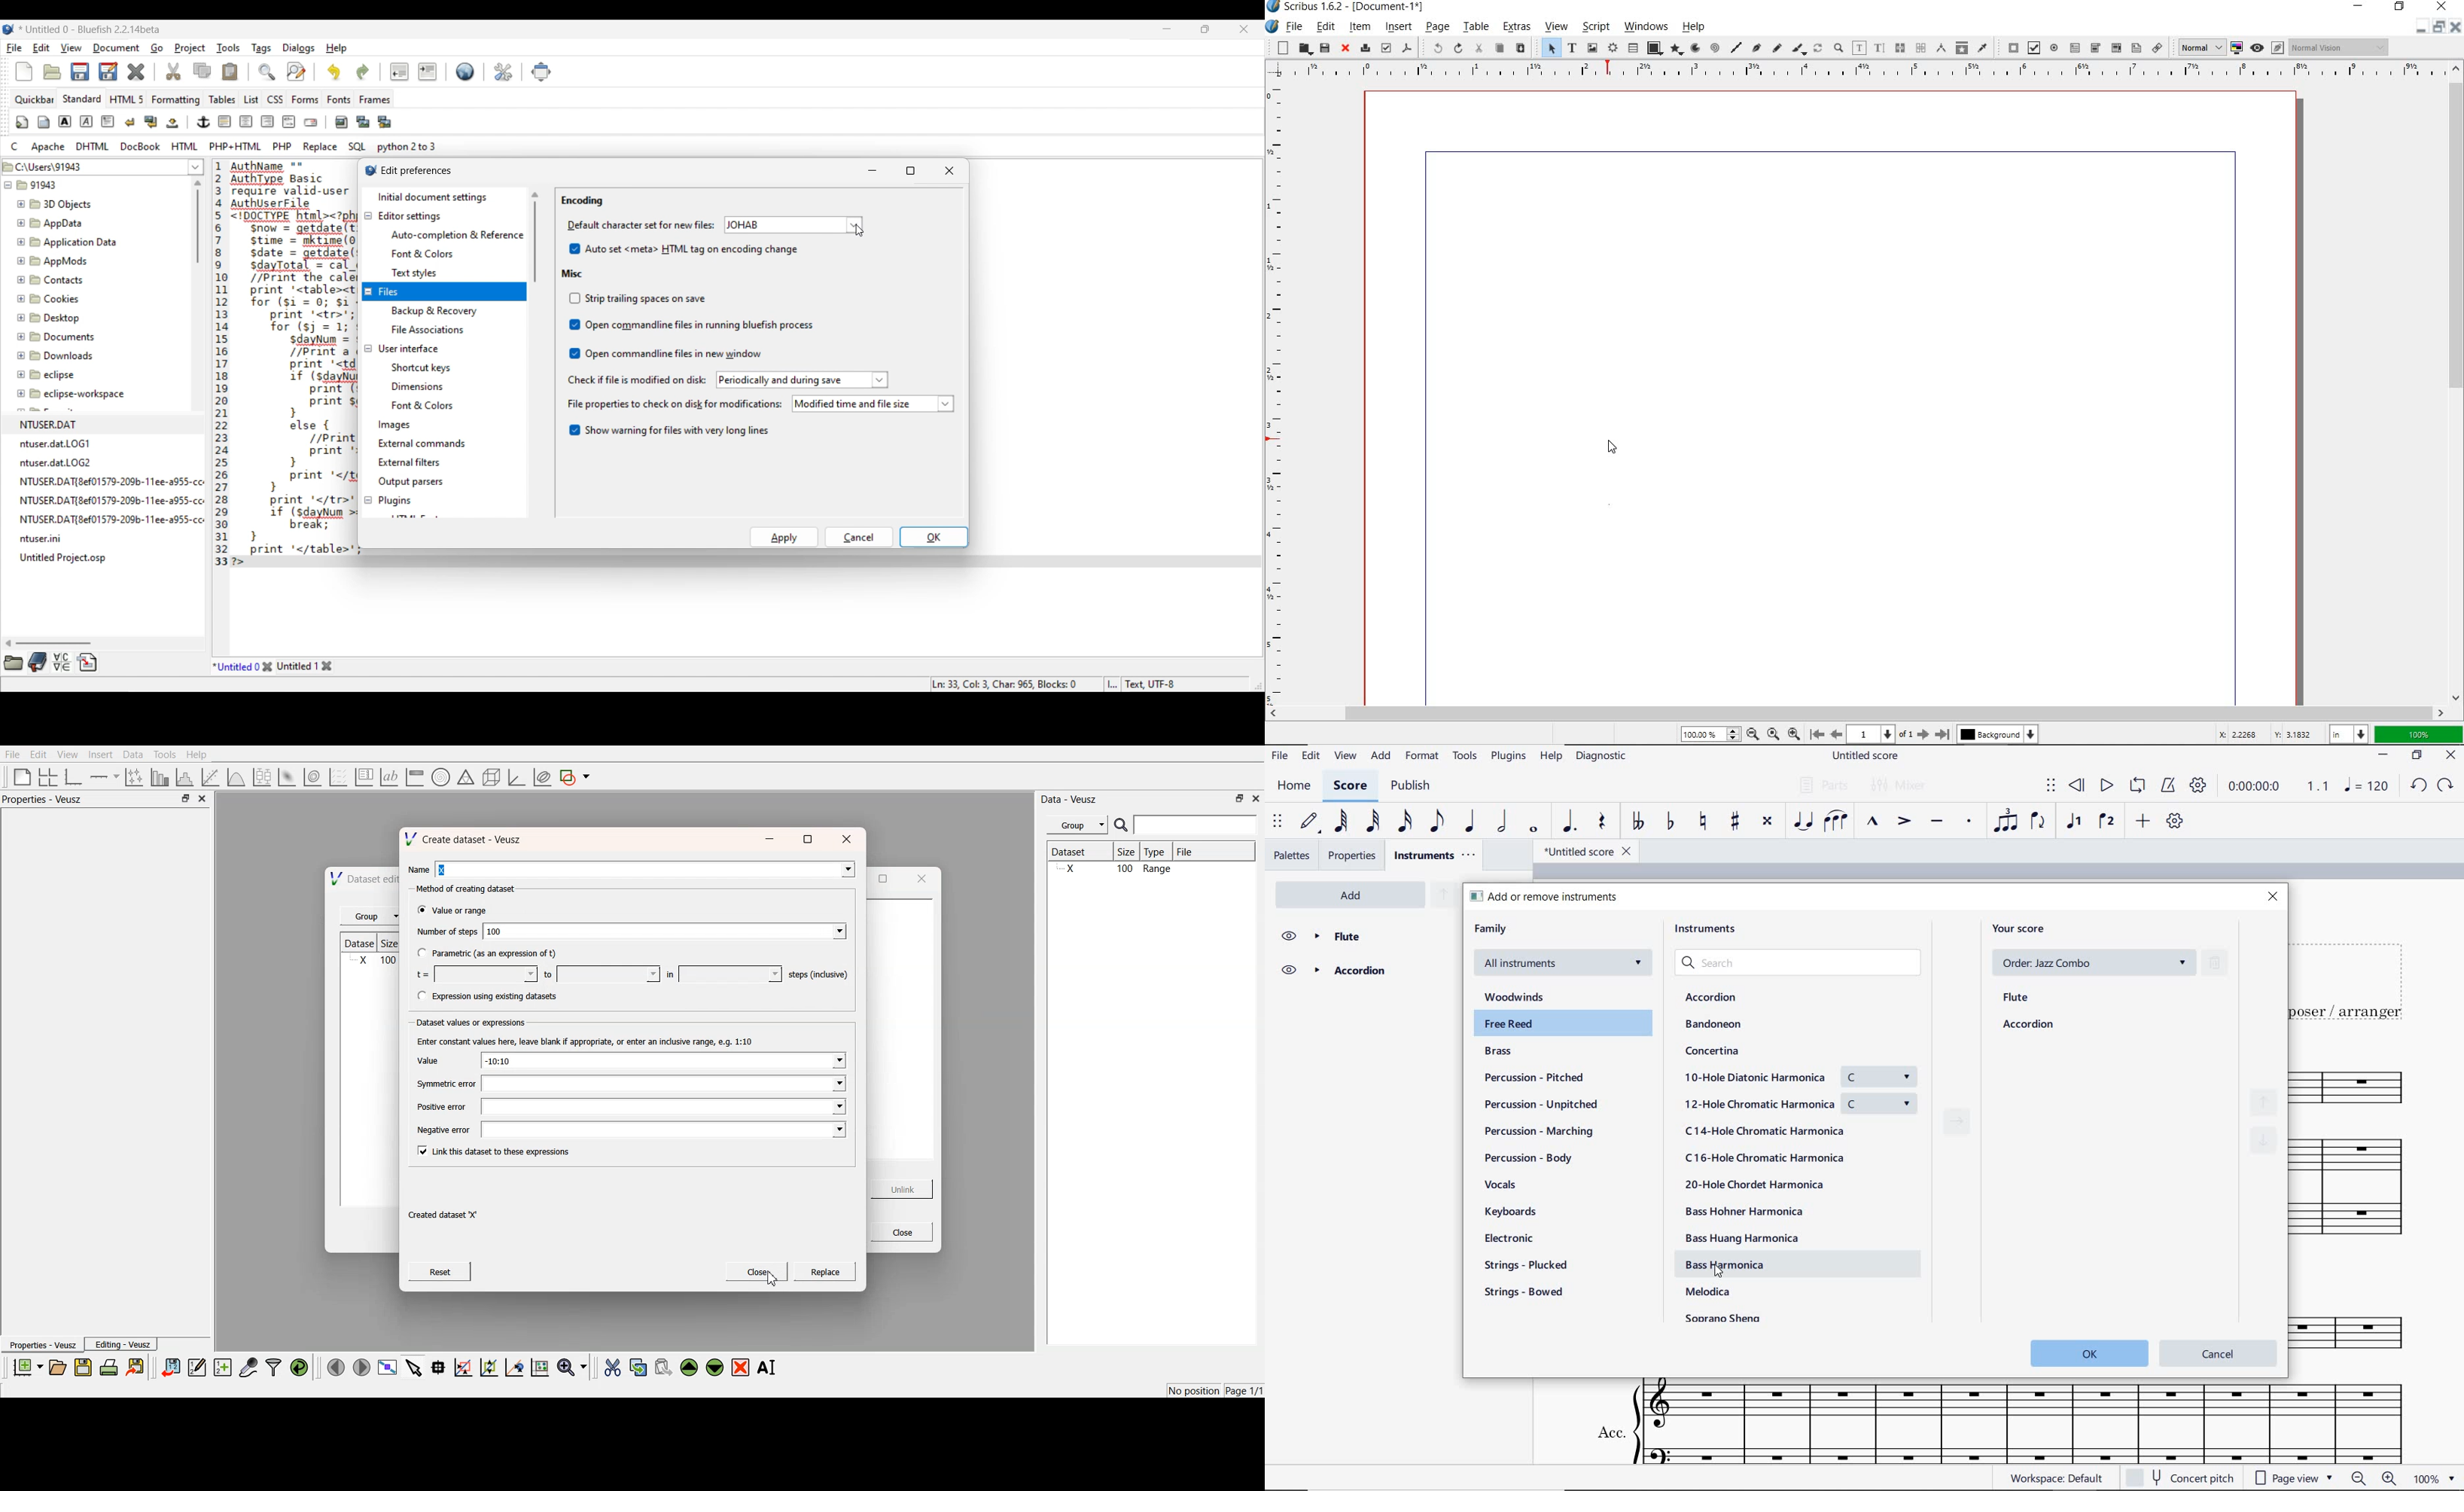 The image size is (2464, 1512). I want to click on Bass Huang Harmonica, so click(1739, 1238).